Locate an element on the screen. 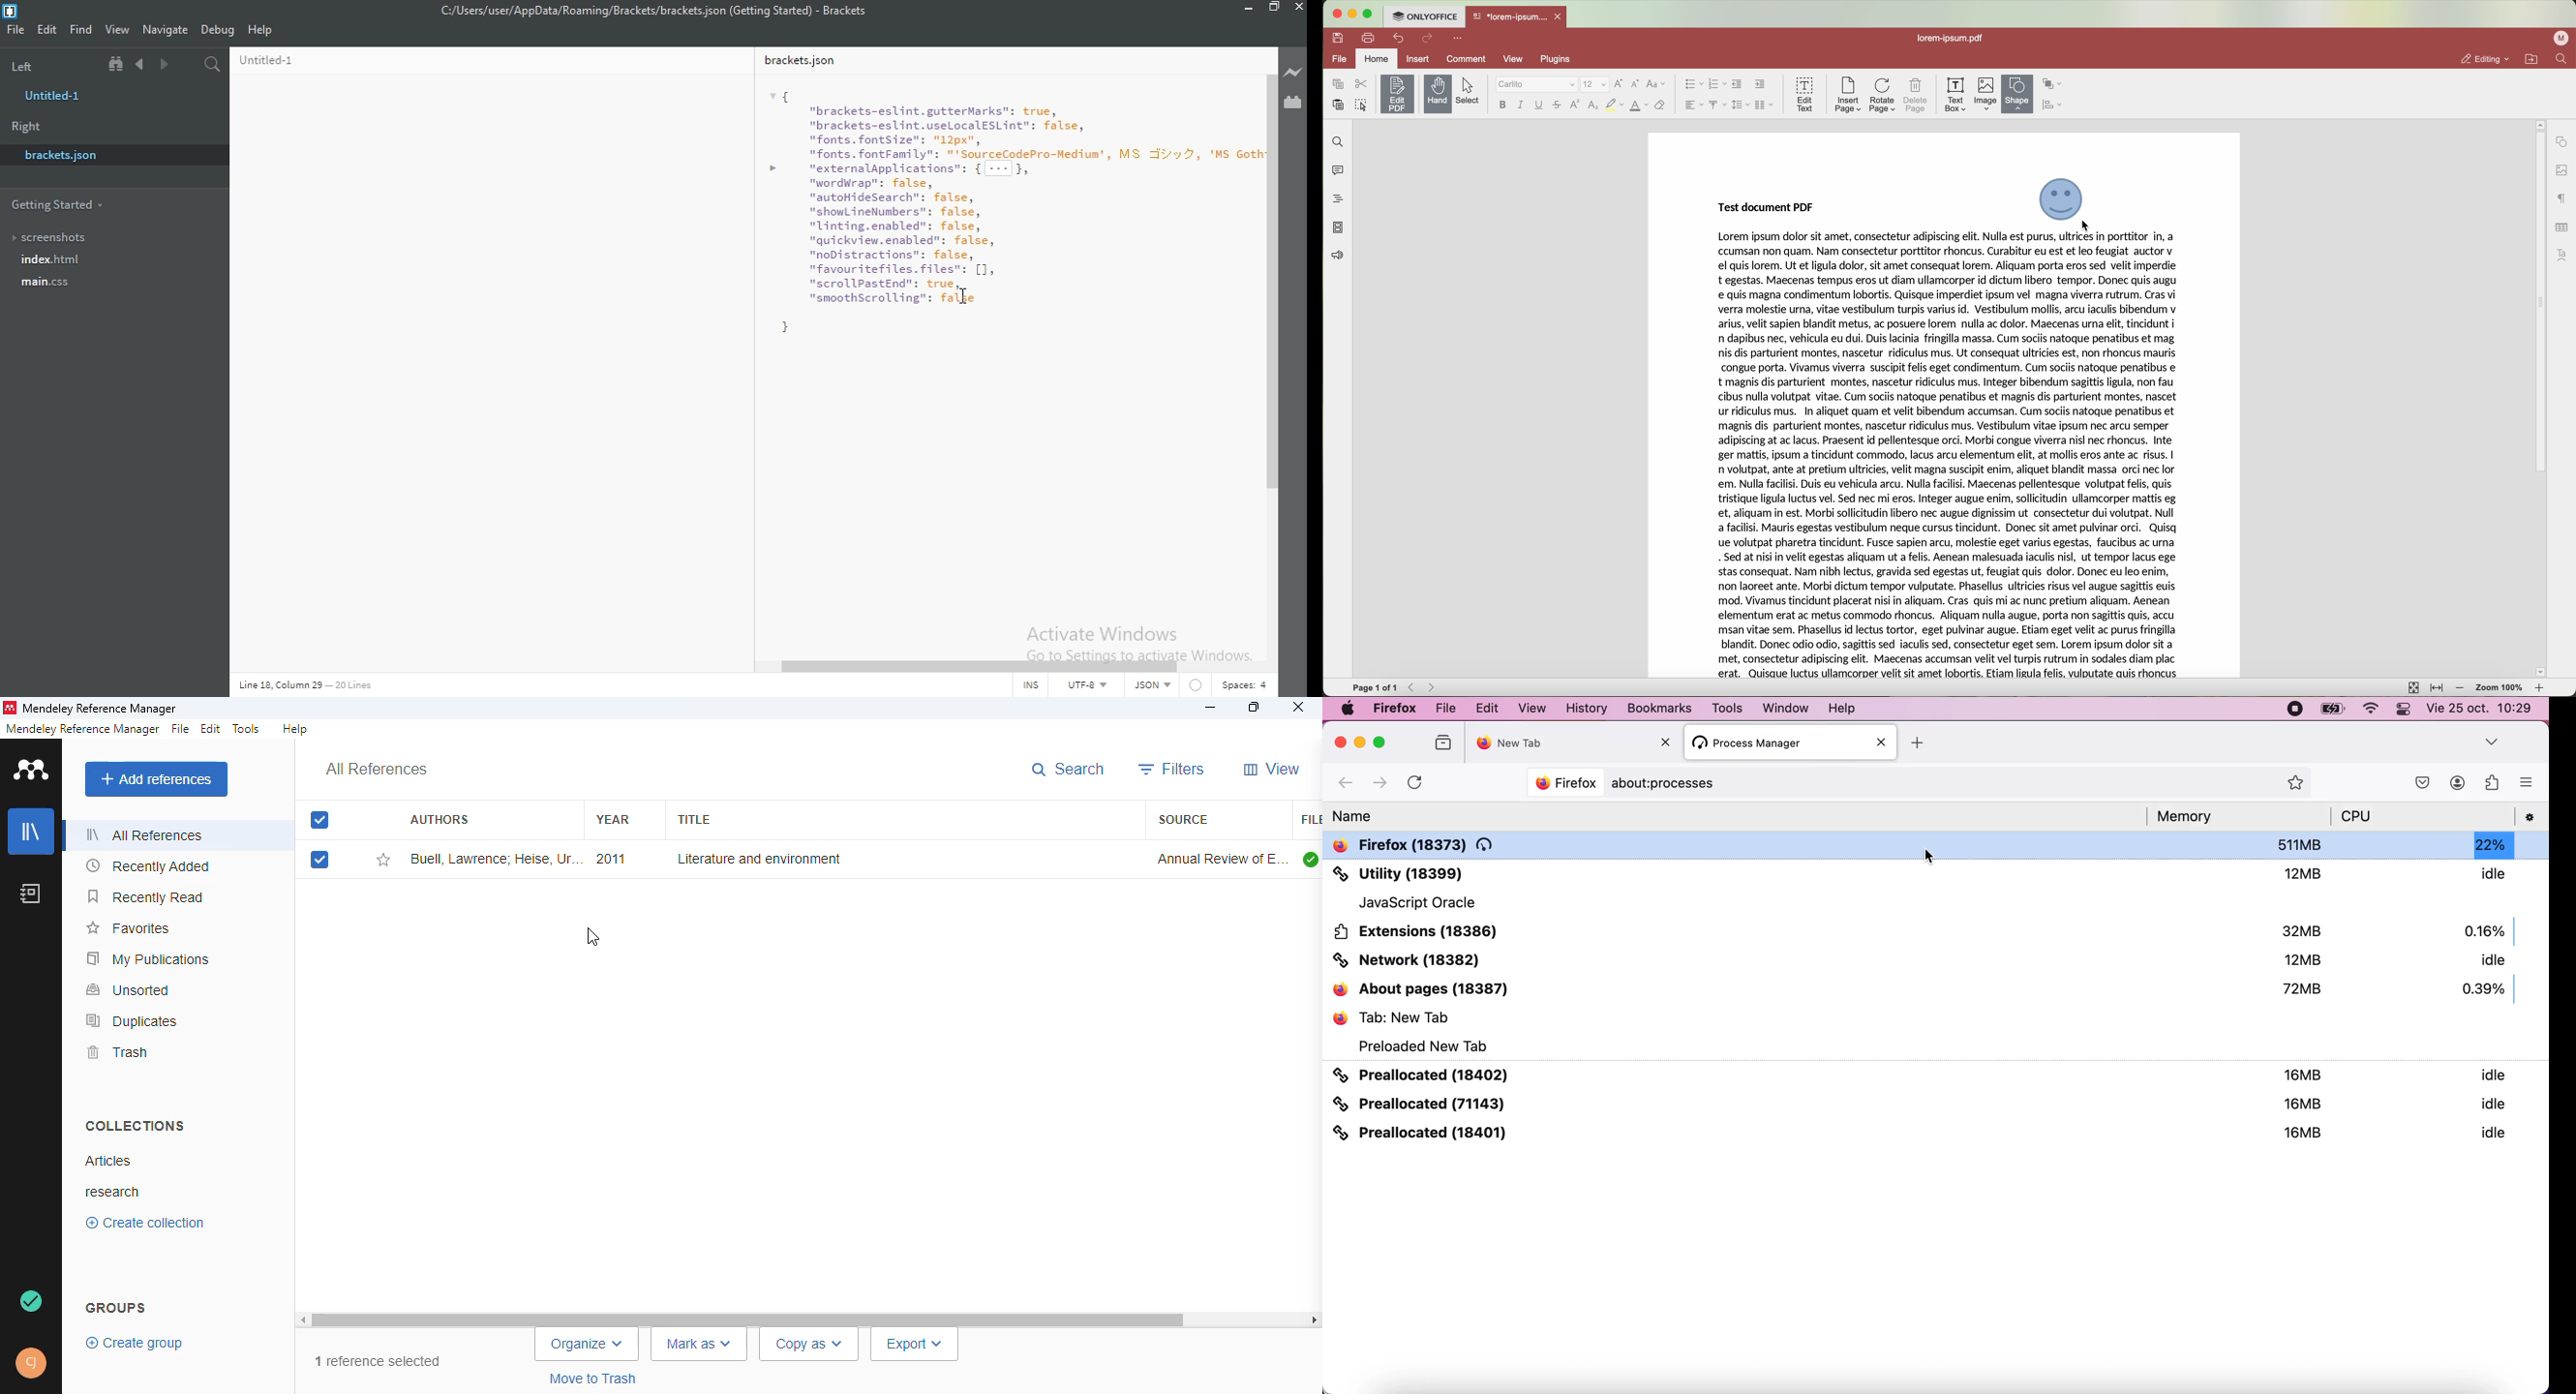  profile is located at coordinates (31, 1363).